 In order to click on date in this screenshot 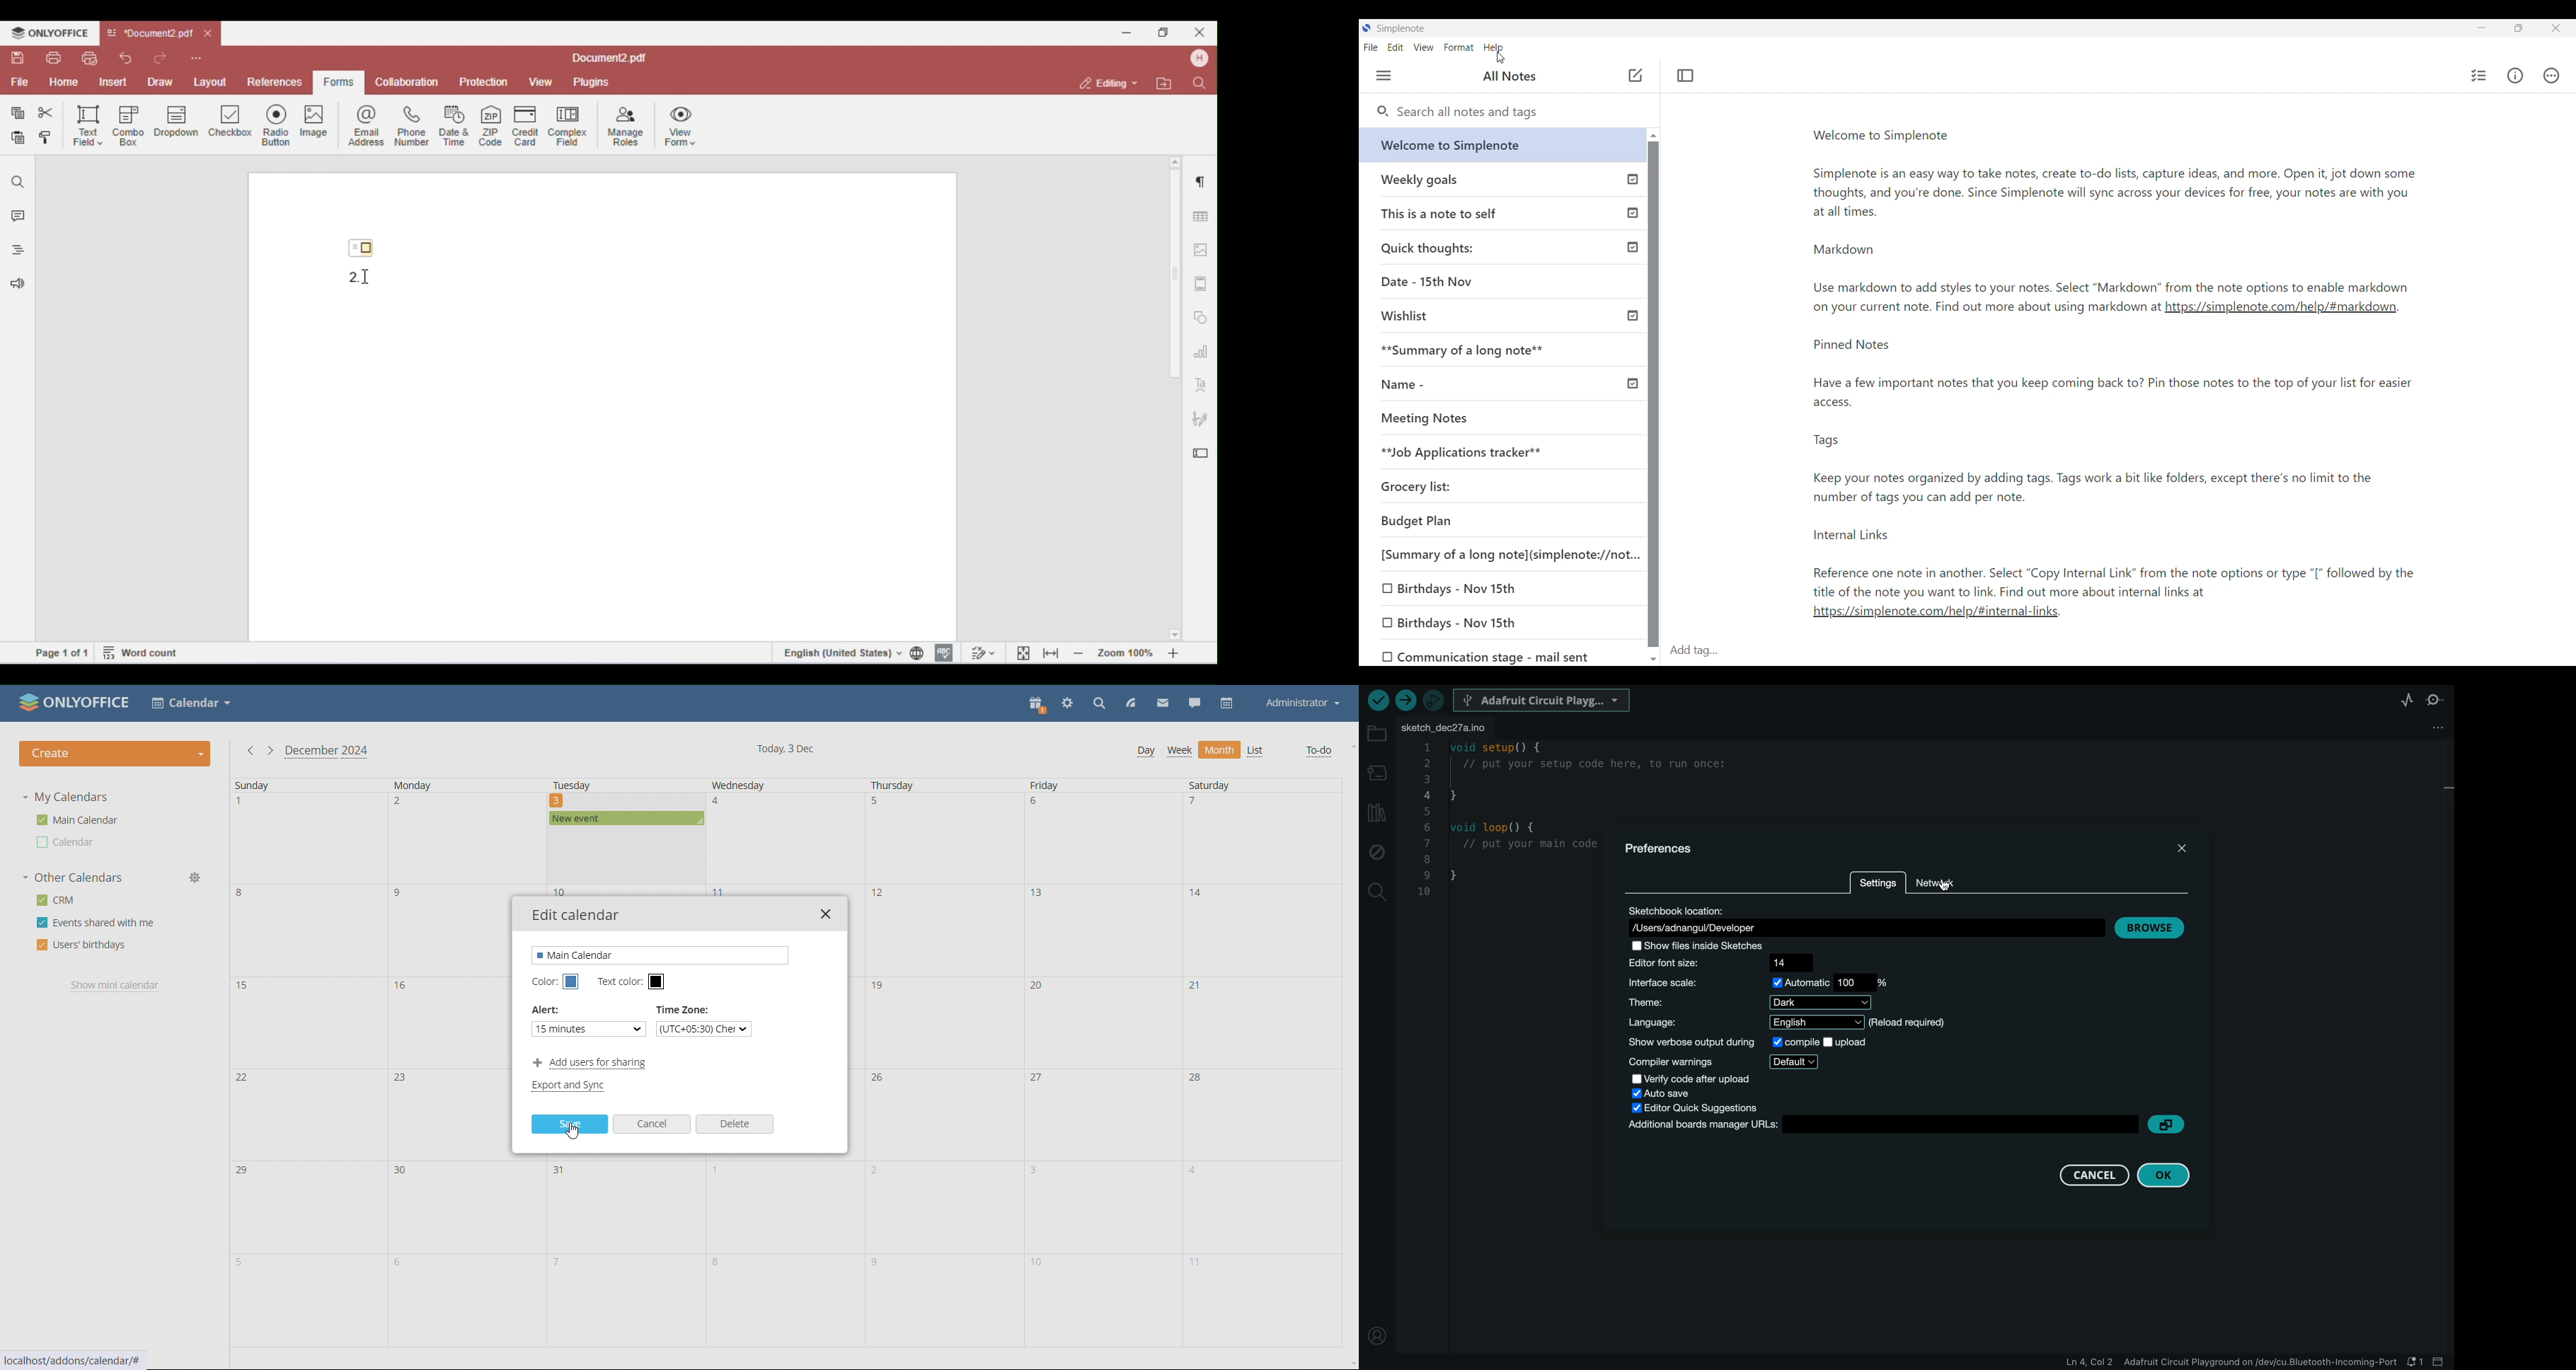, I will do `click(1108, 1206)`.